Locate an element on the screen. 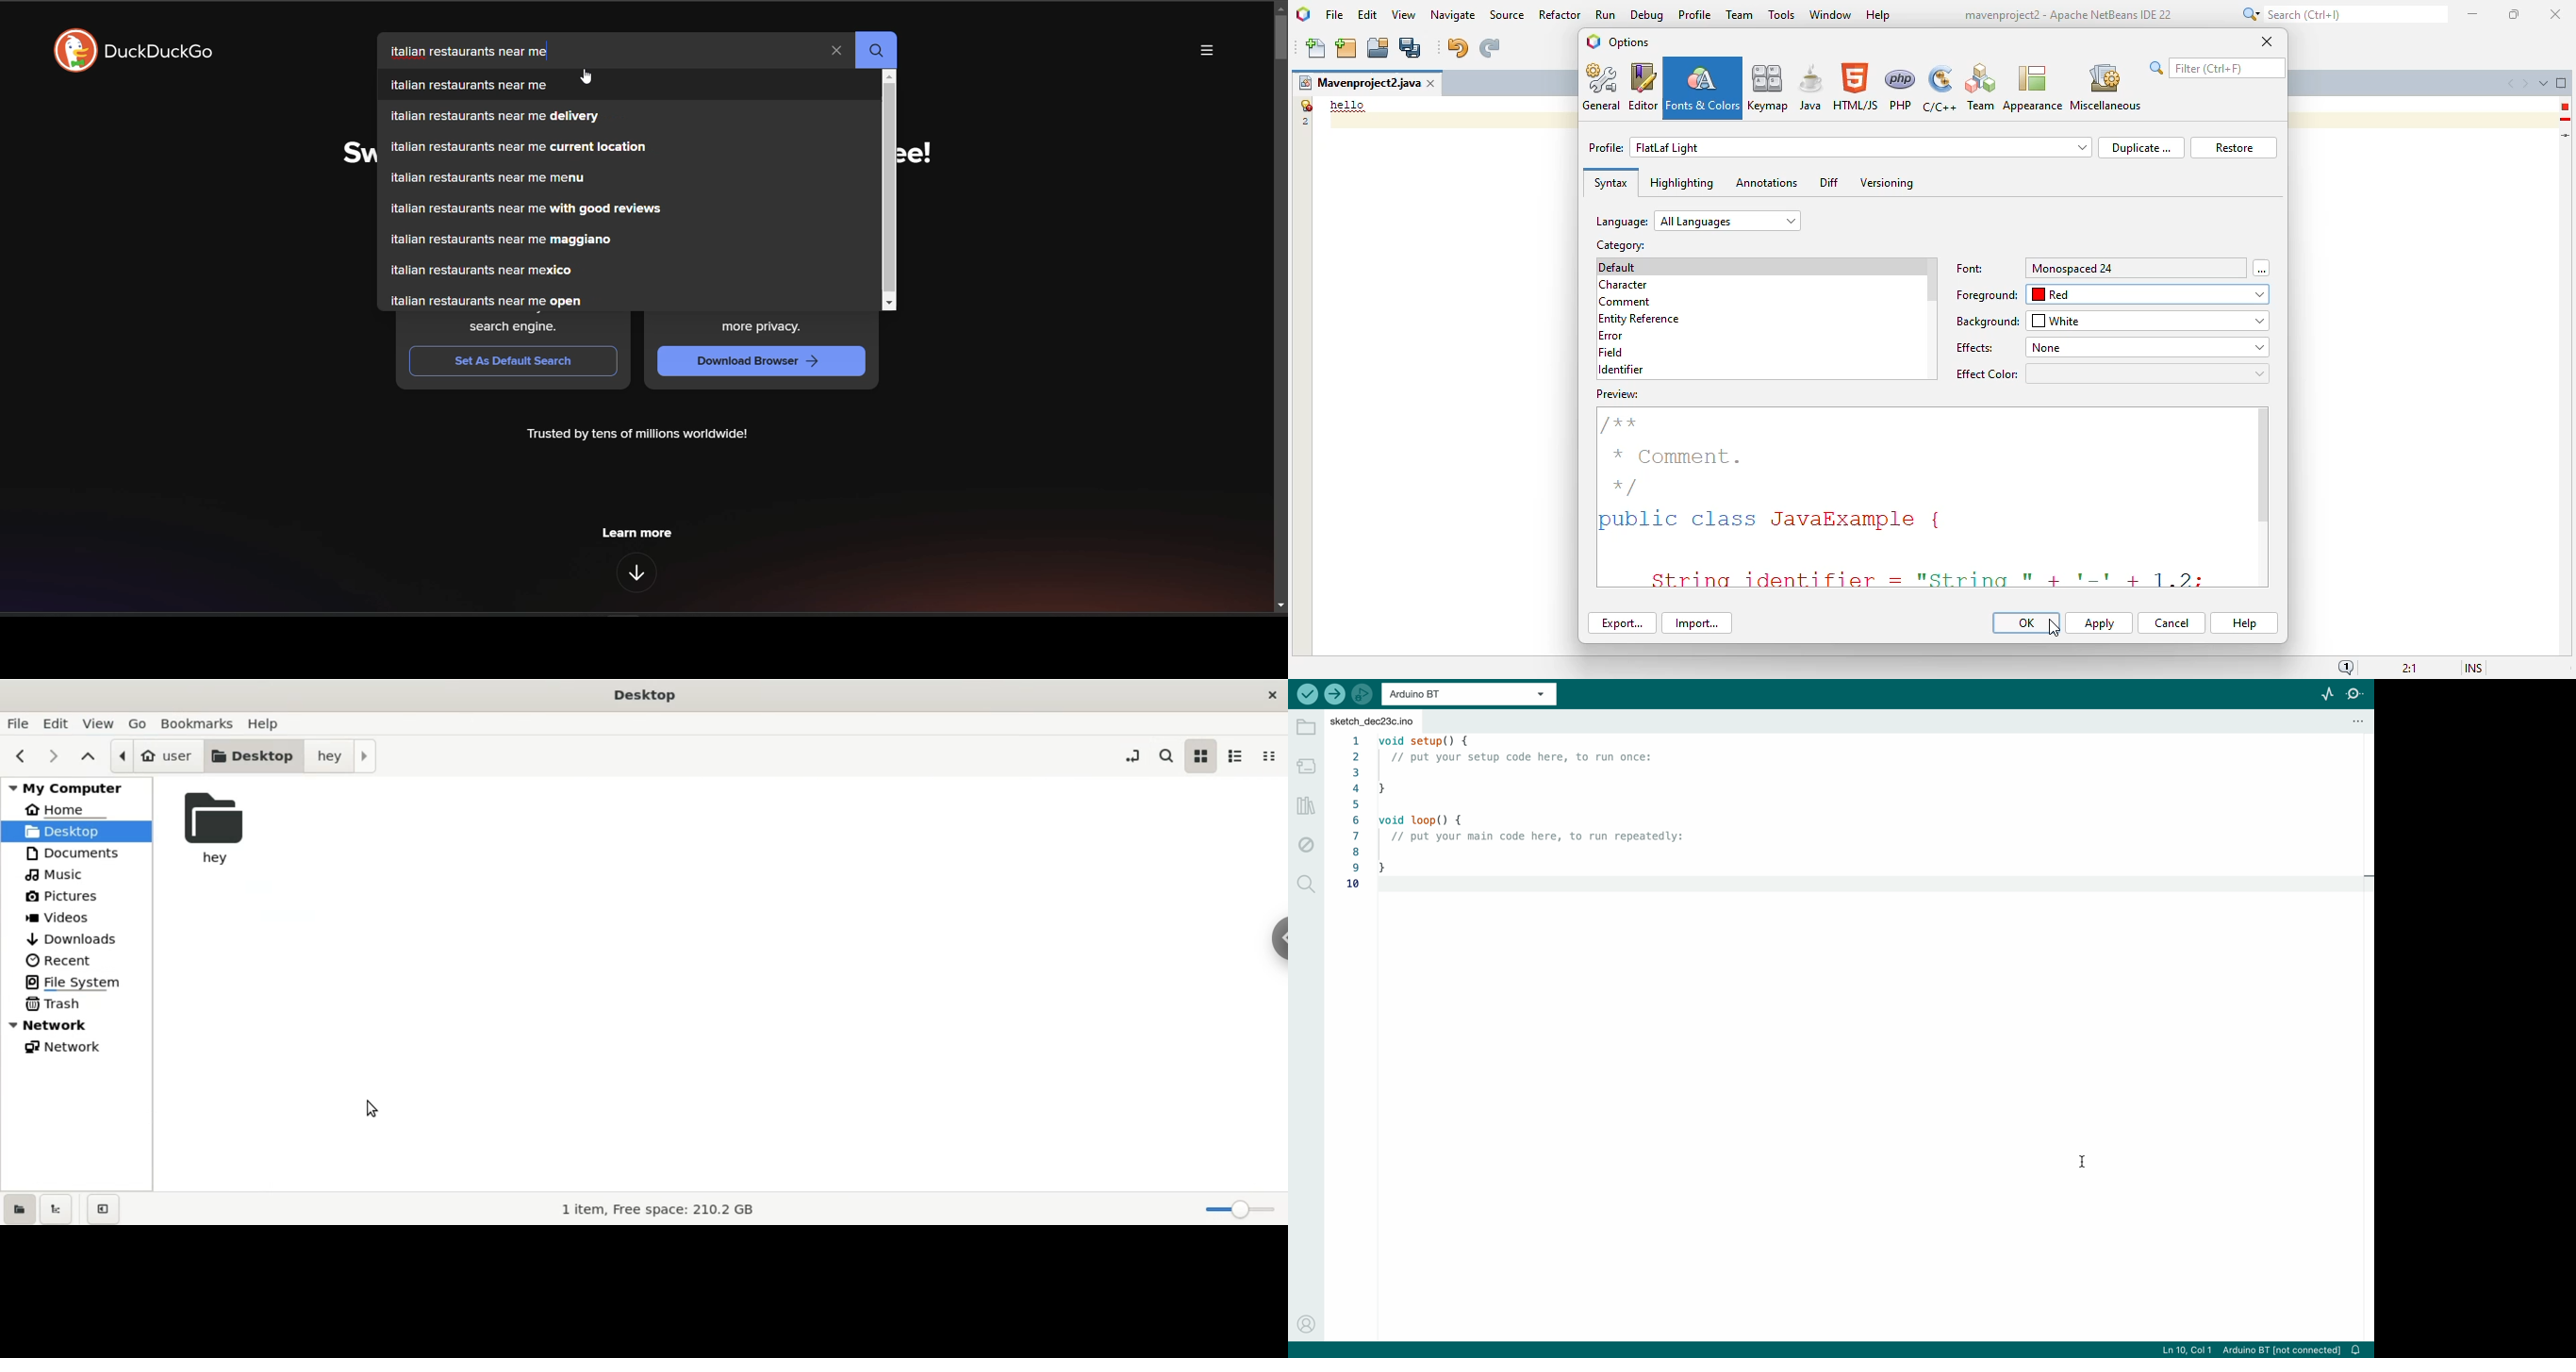 This screenshot has width=2576, height=1372. import is located at coordinates (1696, 623).